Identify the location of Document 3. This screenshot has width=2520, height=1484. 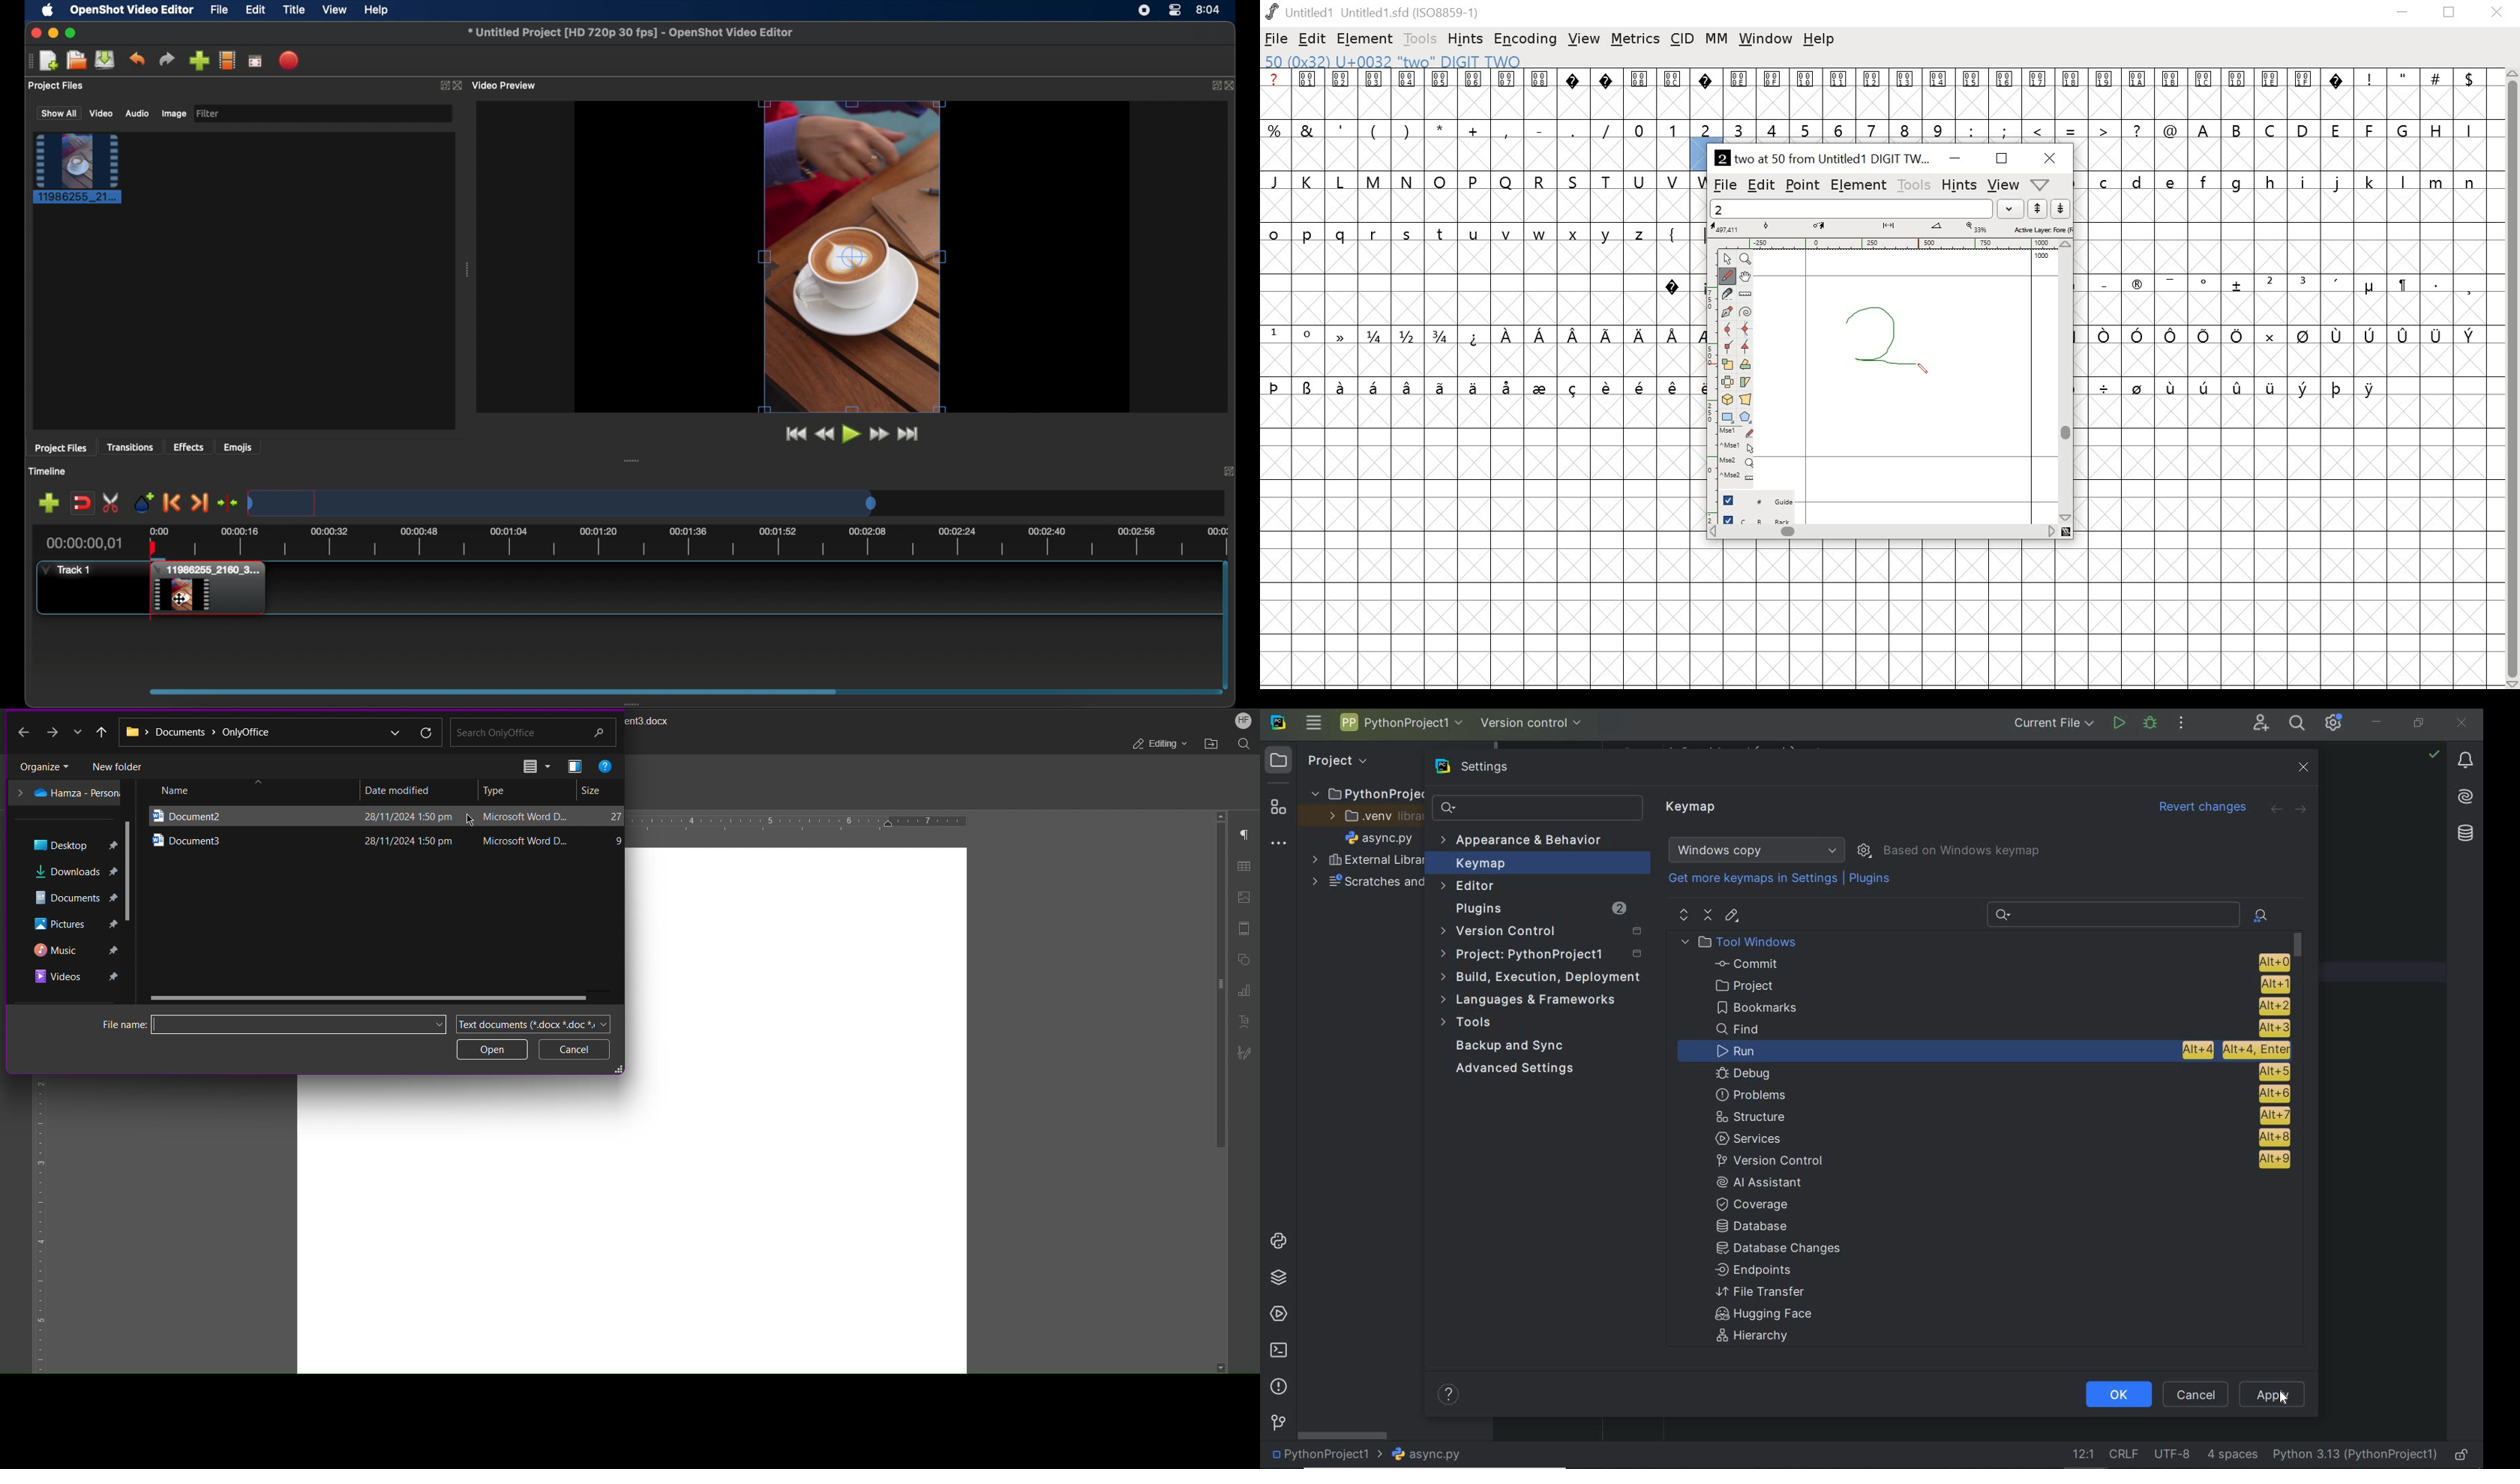
(230, 840).